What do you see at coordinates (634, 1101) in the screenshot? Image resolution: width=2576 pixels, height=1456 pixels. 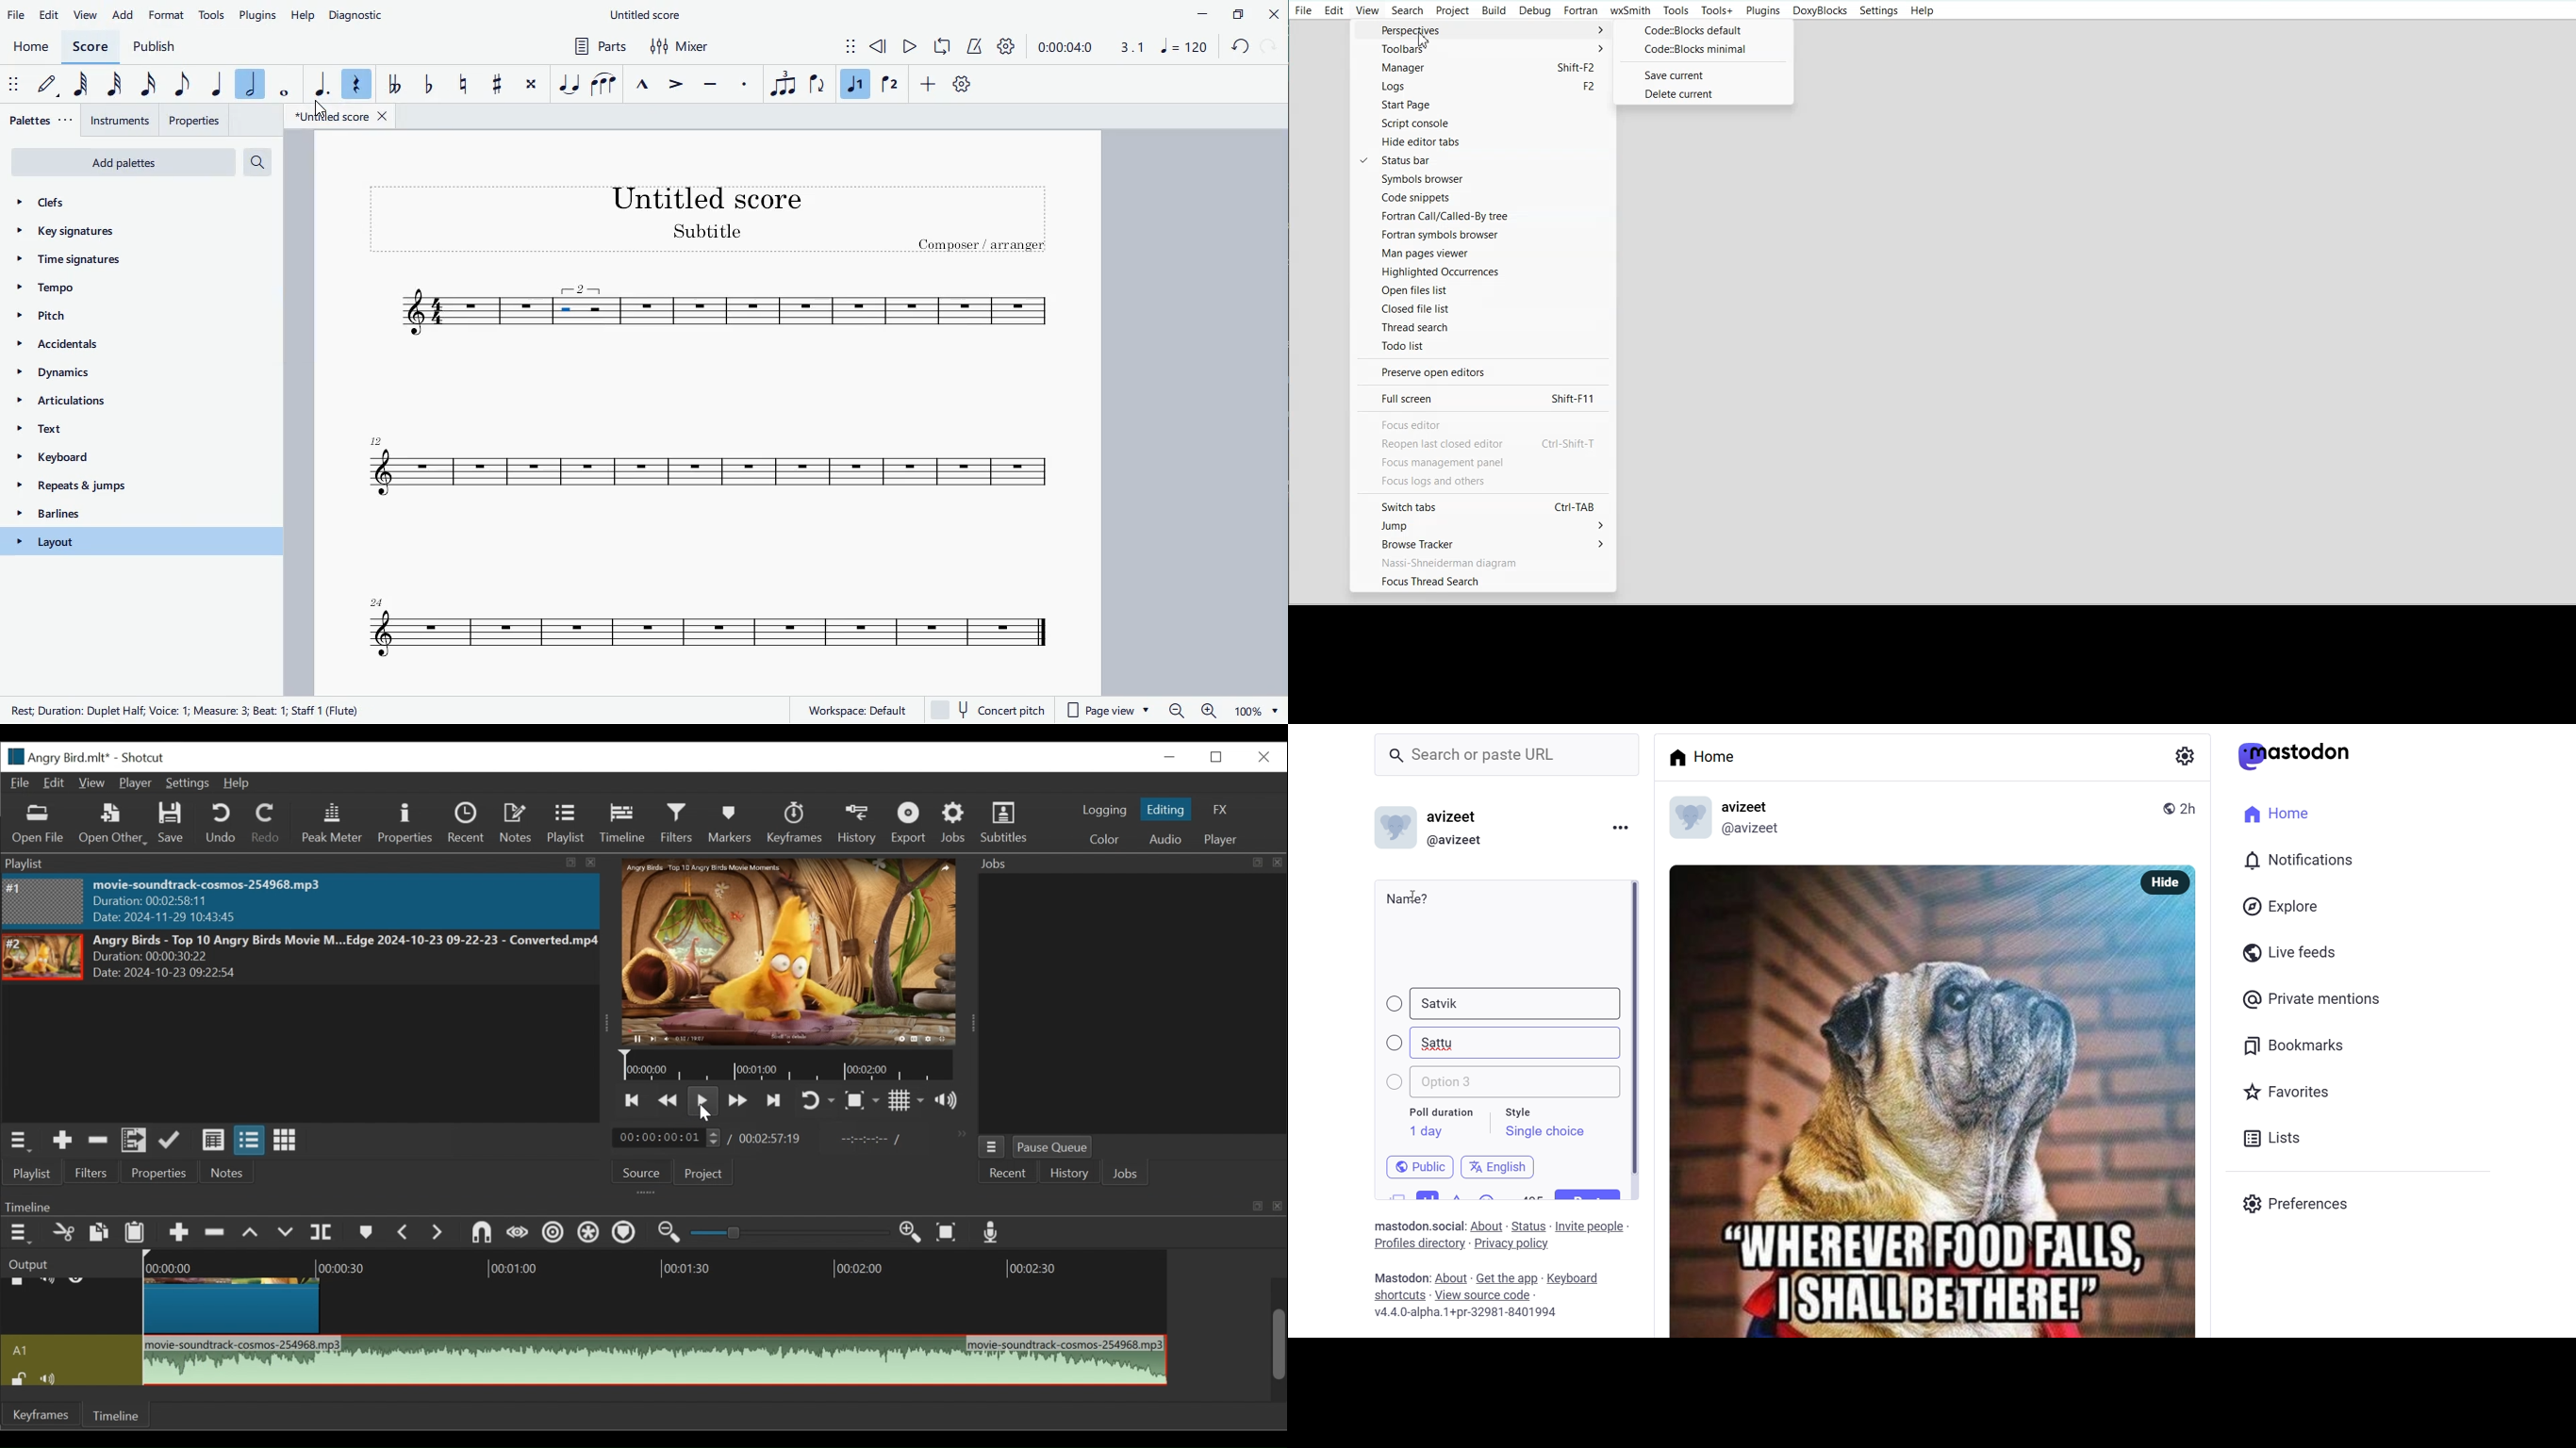 I see `Skip to the next point` at bounding box center [634, 1101].